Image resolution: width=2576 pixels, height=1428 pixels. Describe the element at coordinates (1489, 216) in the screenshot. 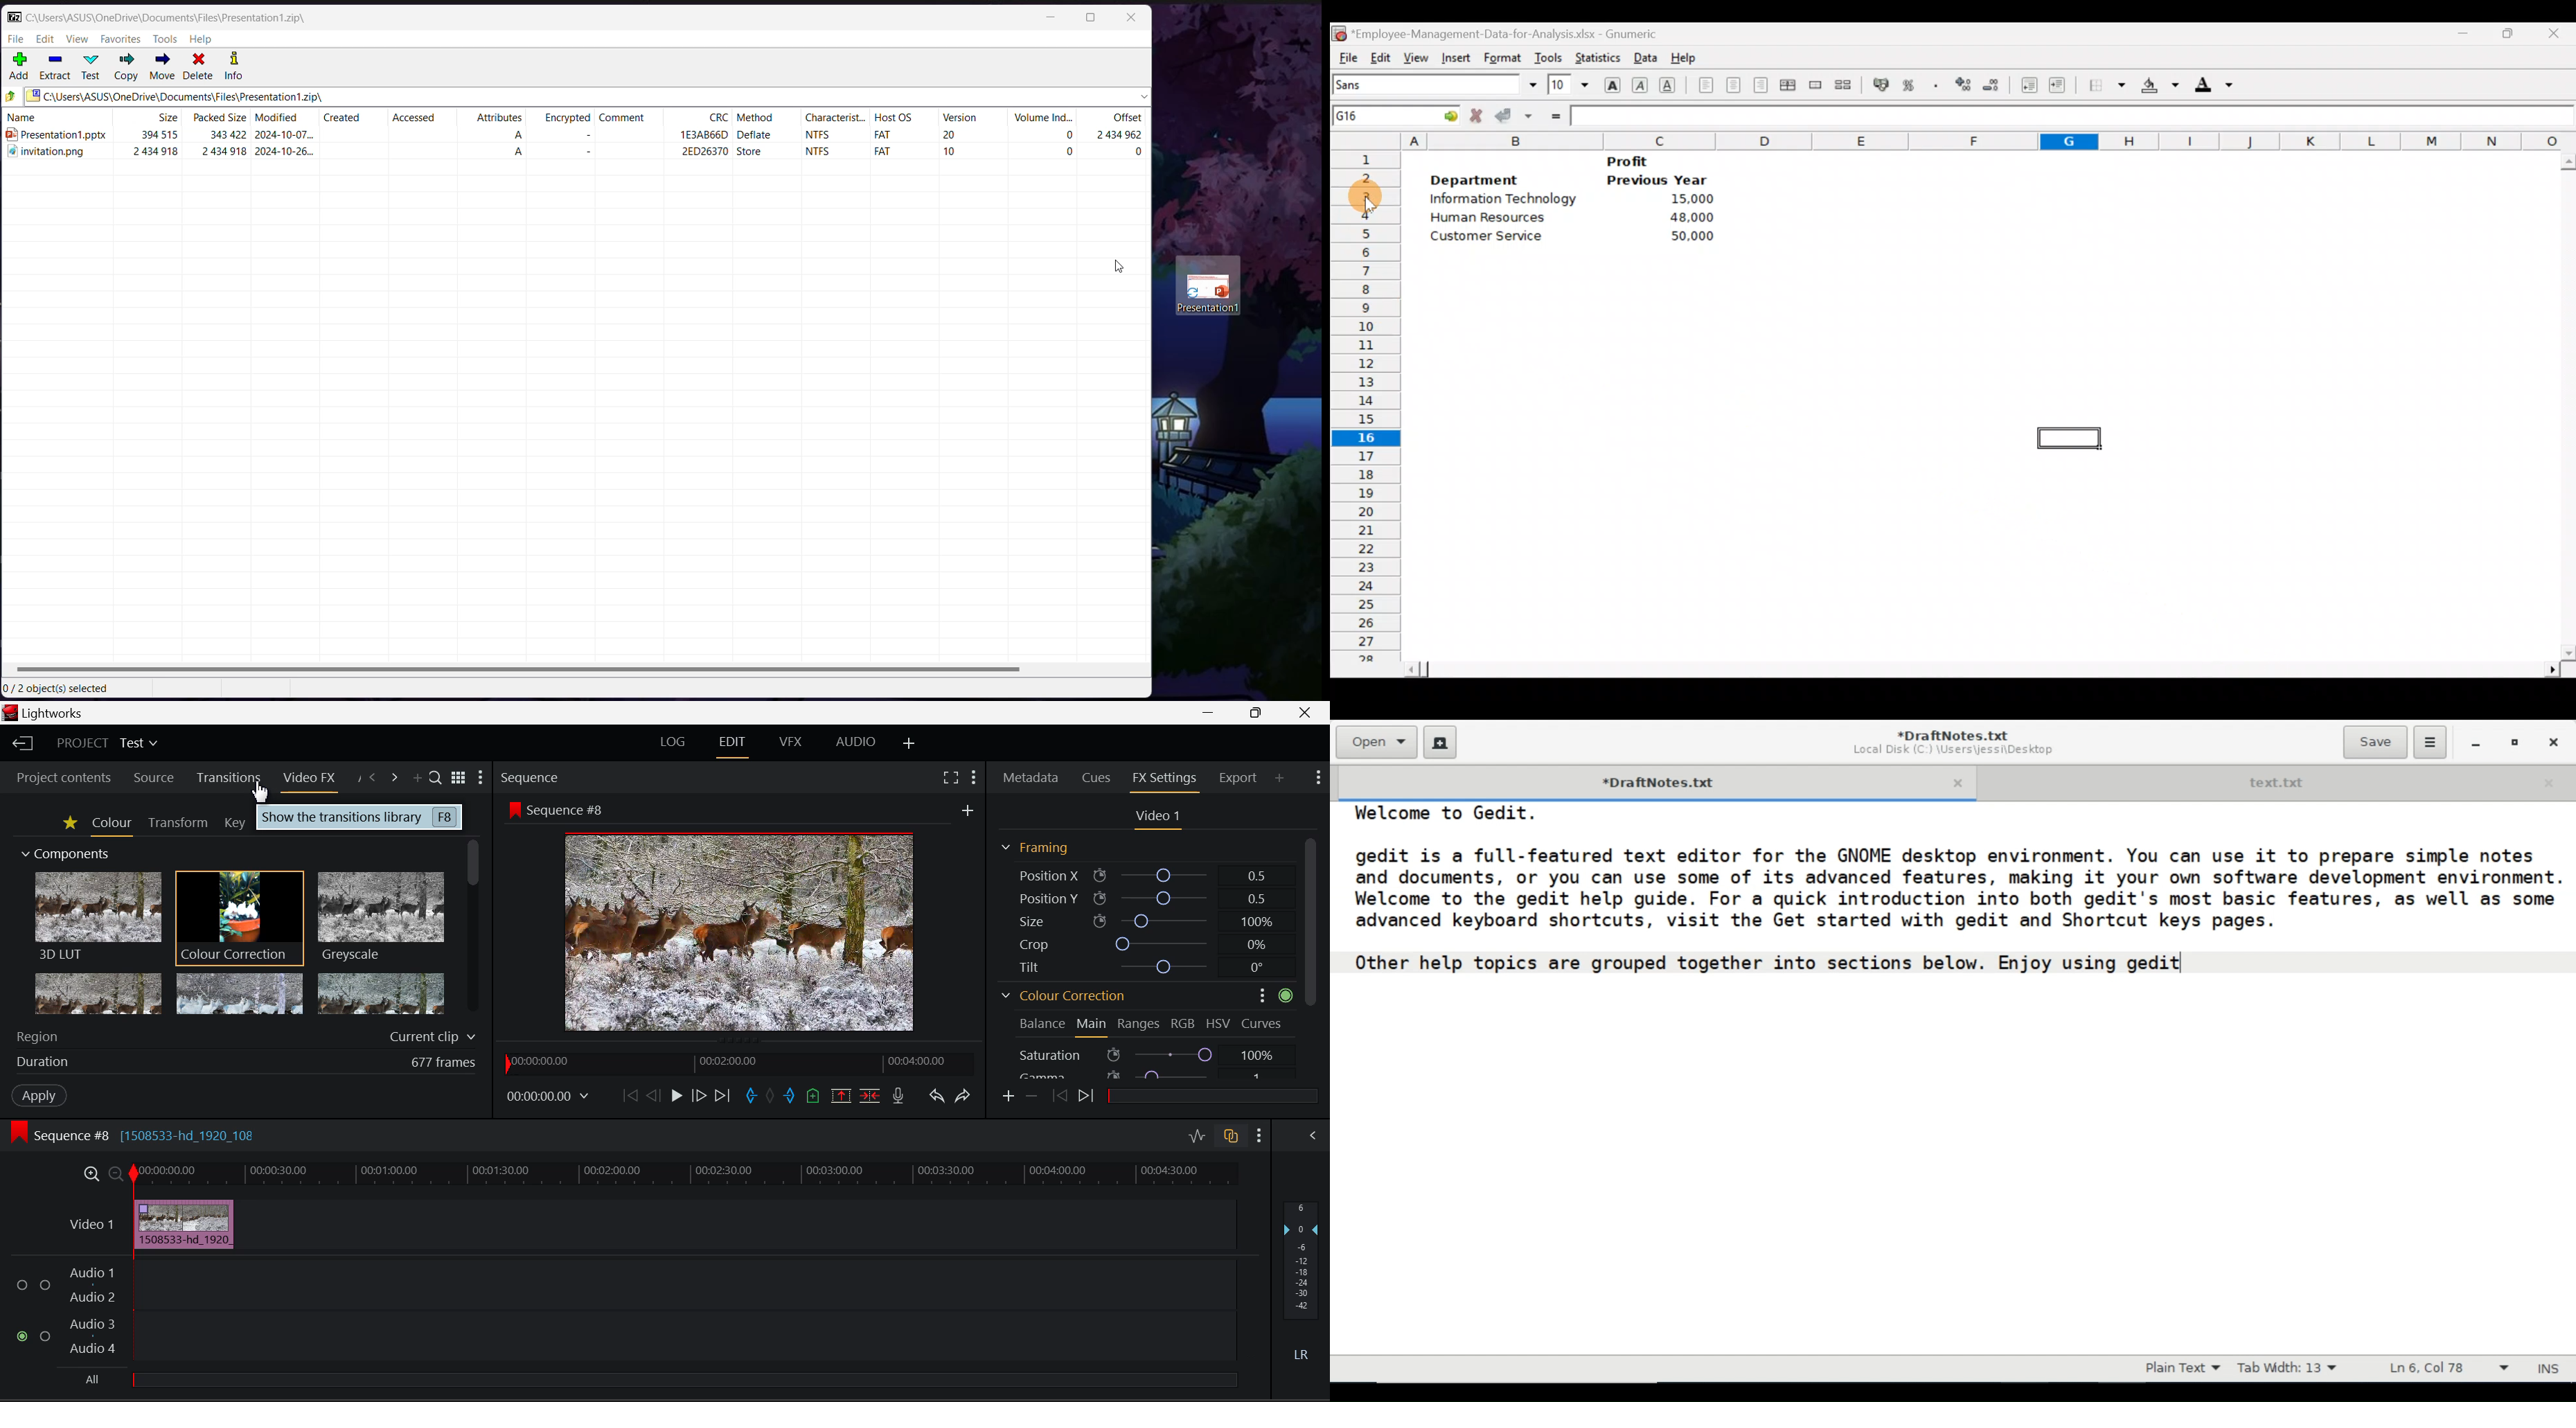

I see `Human Resources` at that location.